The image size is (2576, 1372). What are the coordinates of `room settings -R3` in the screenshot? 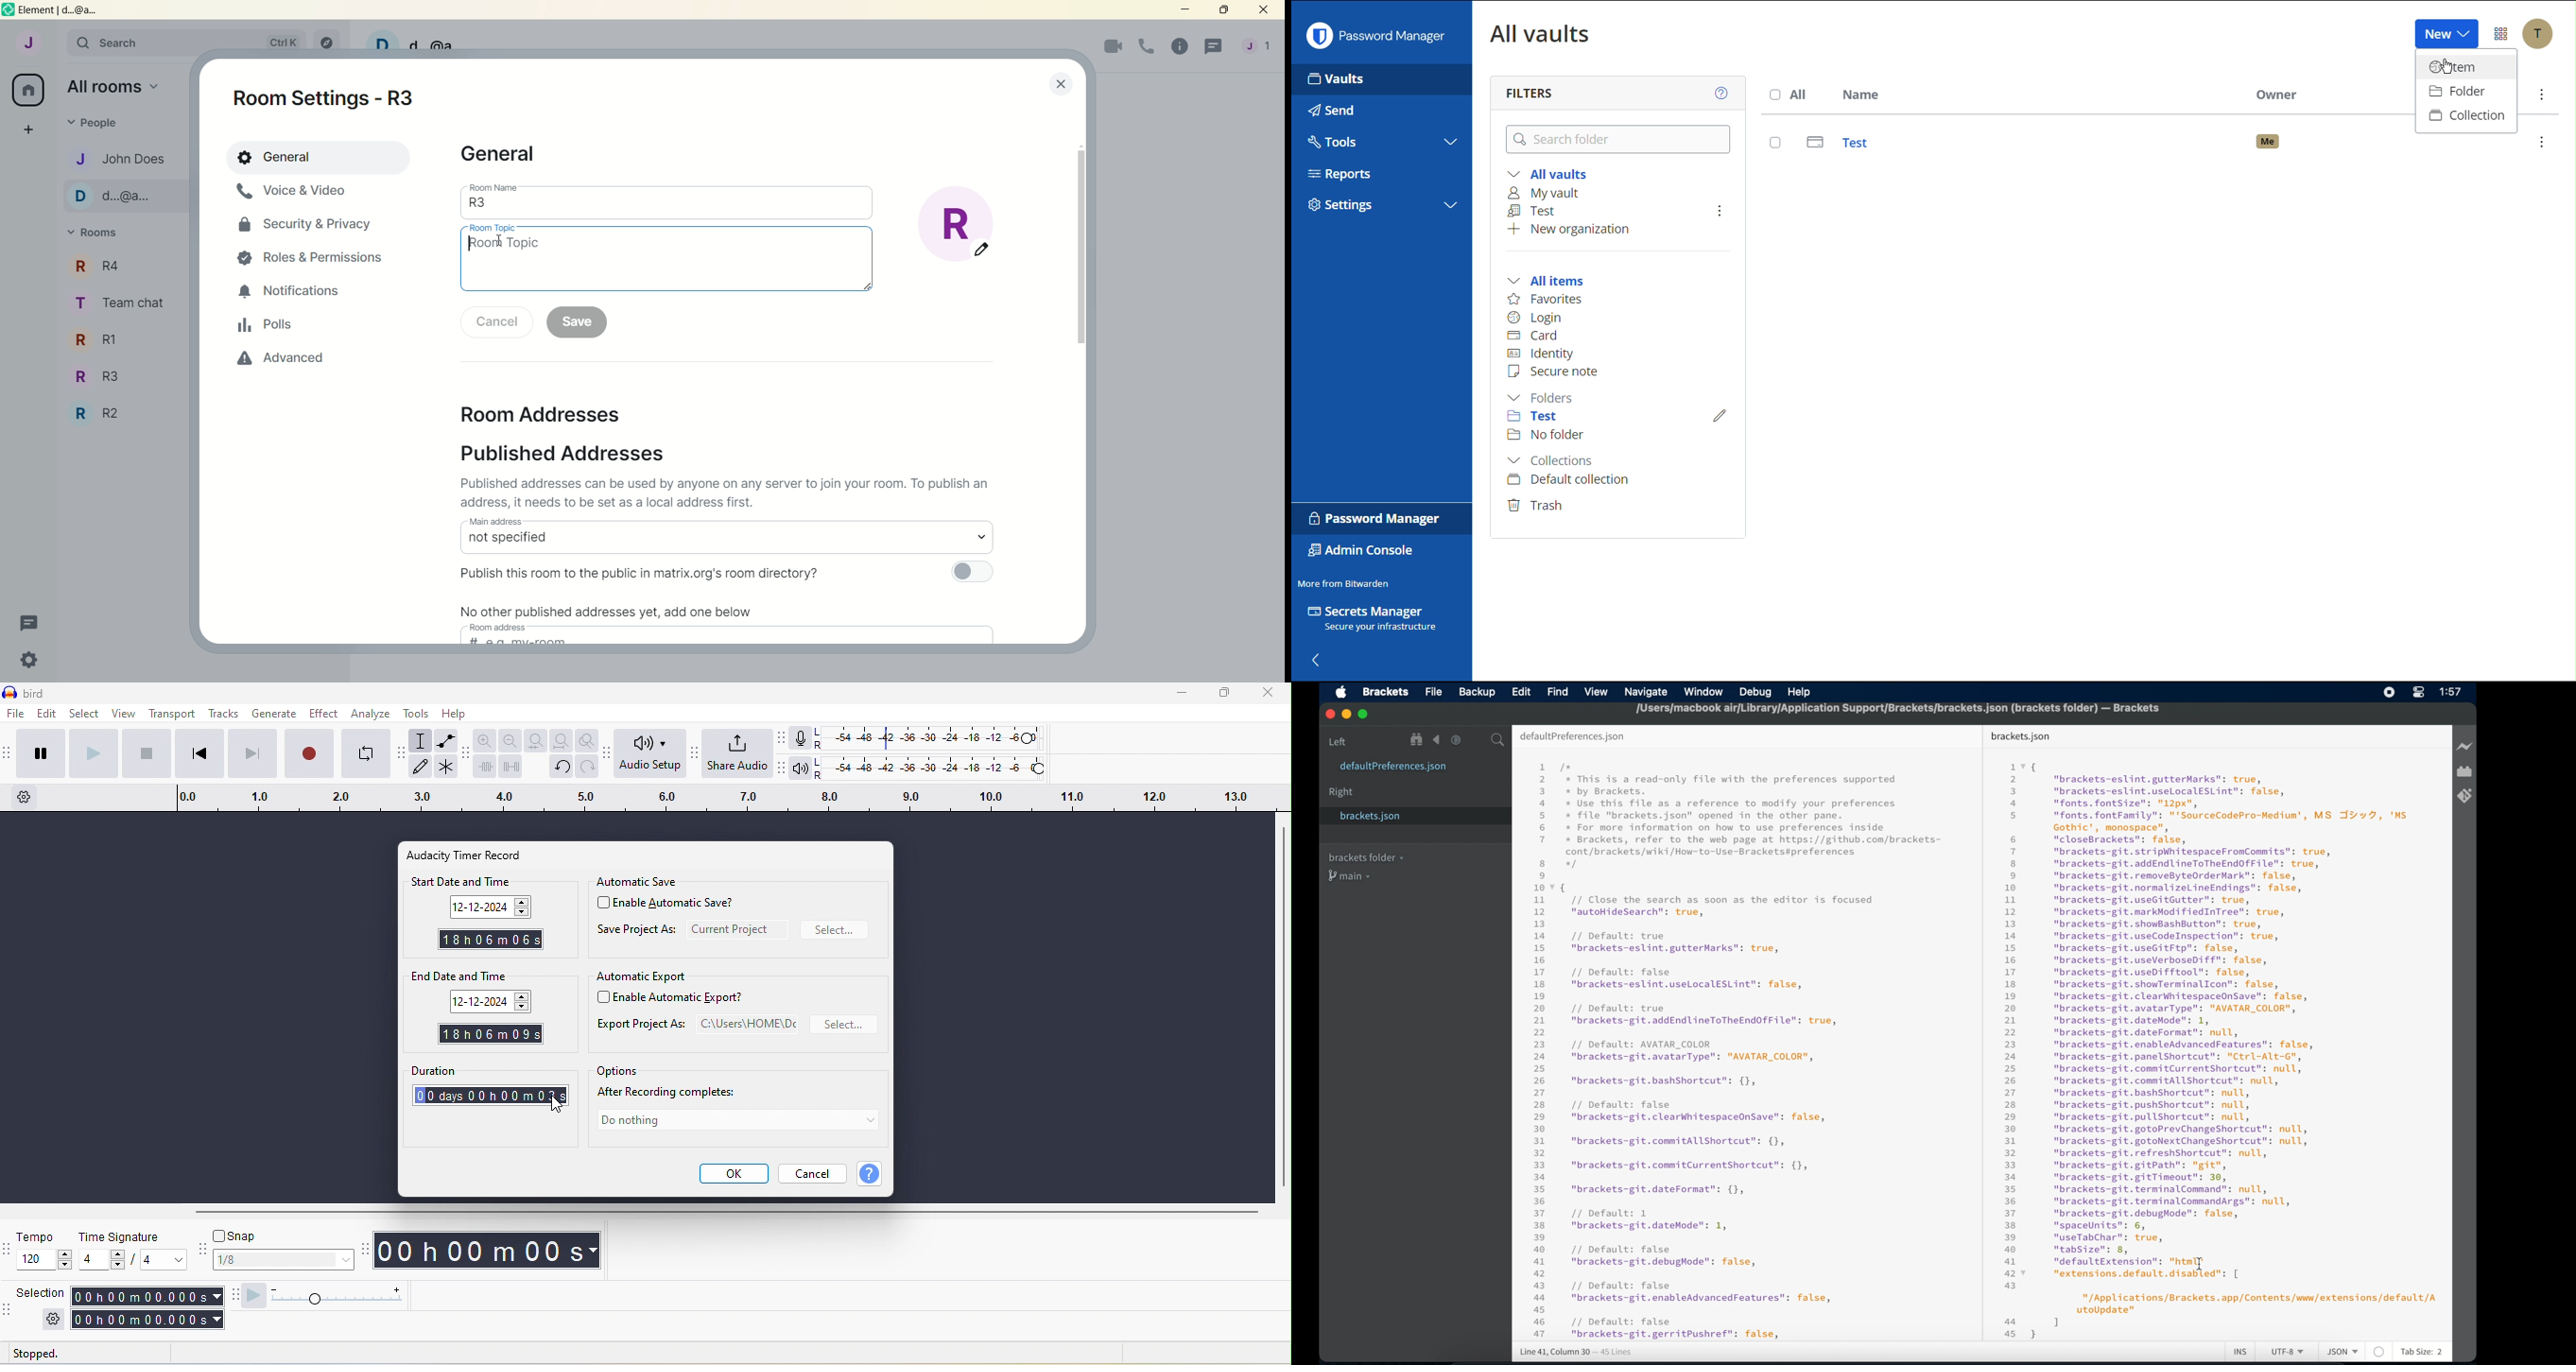 It's located at (335, 98).